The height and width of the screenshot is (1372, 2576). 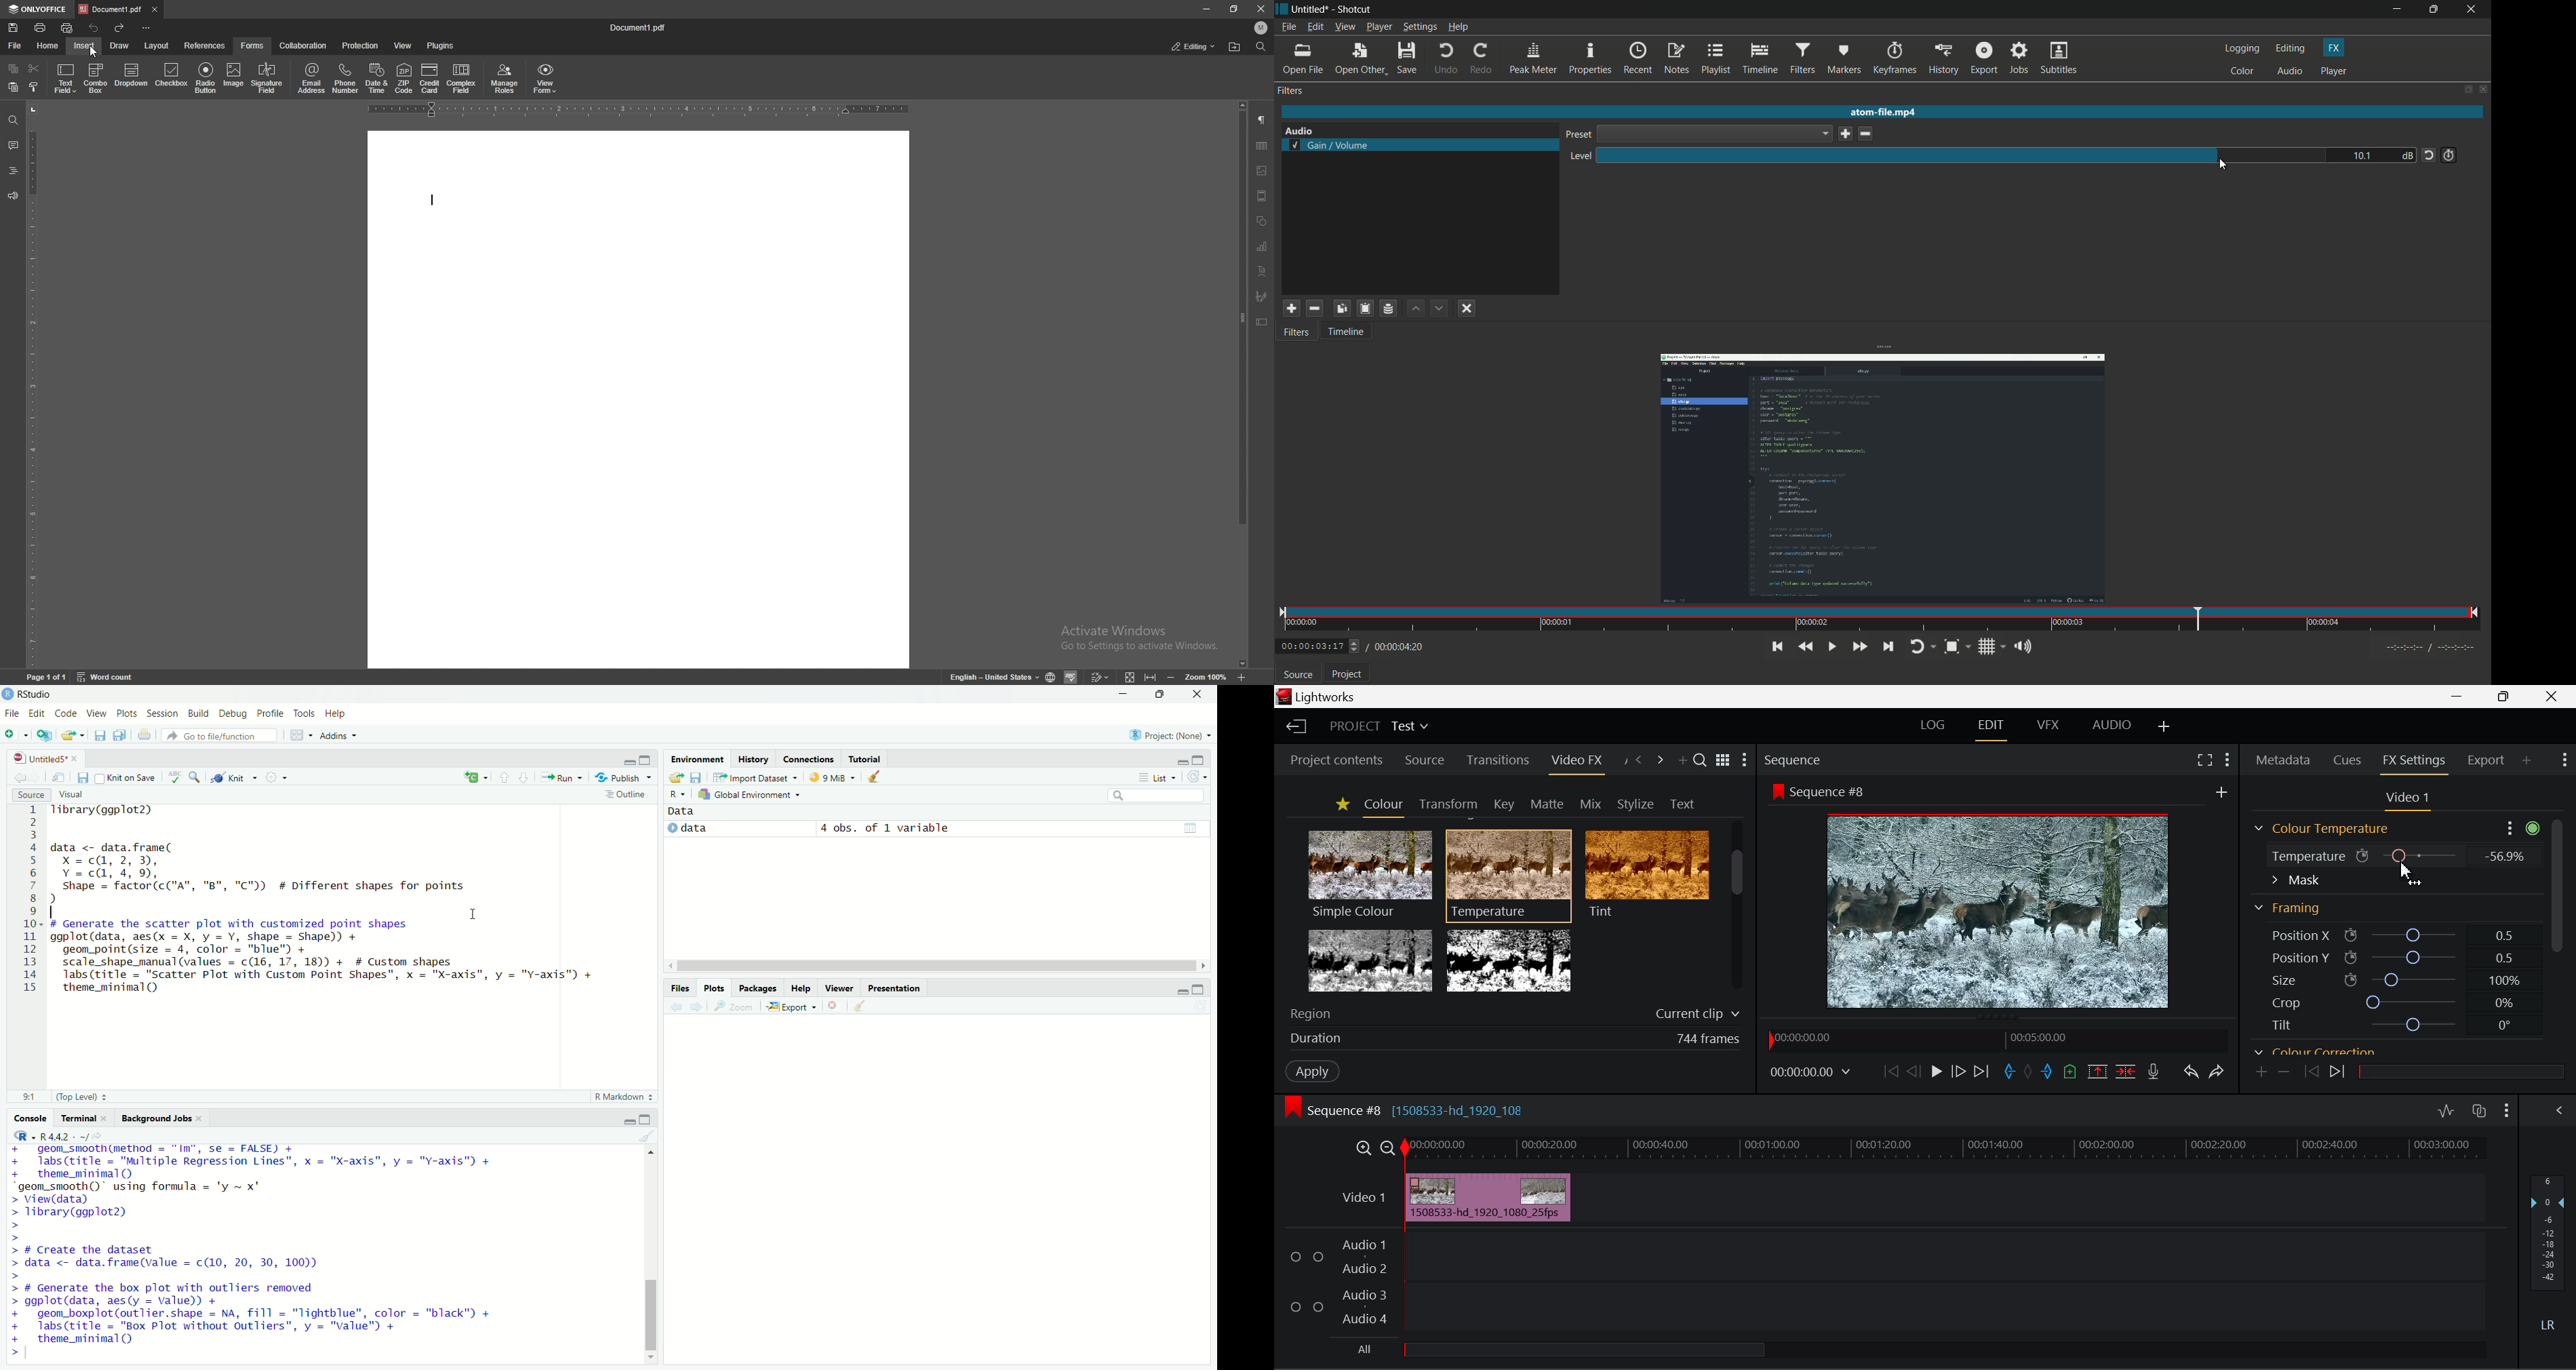 What do you see at coordinates (859, 1005) in the screenshot?
I see `Clear all plots` at bounding box center [859, 1005].